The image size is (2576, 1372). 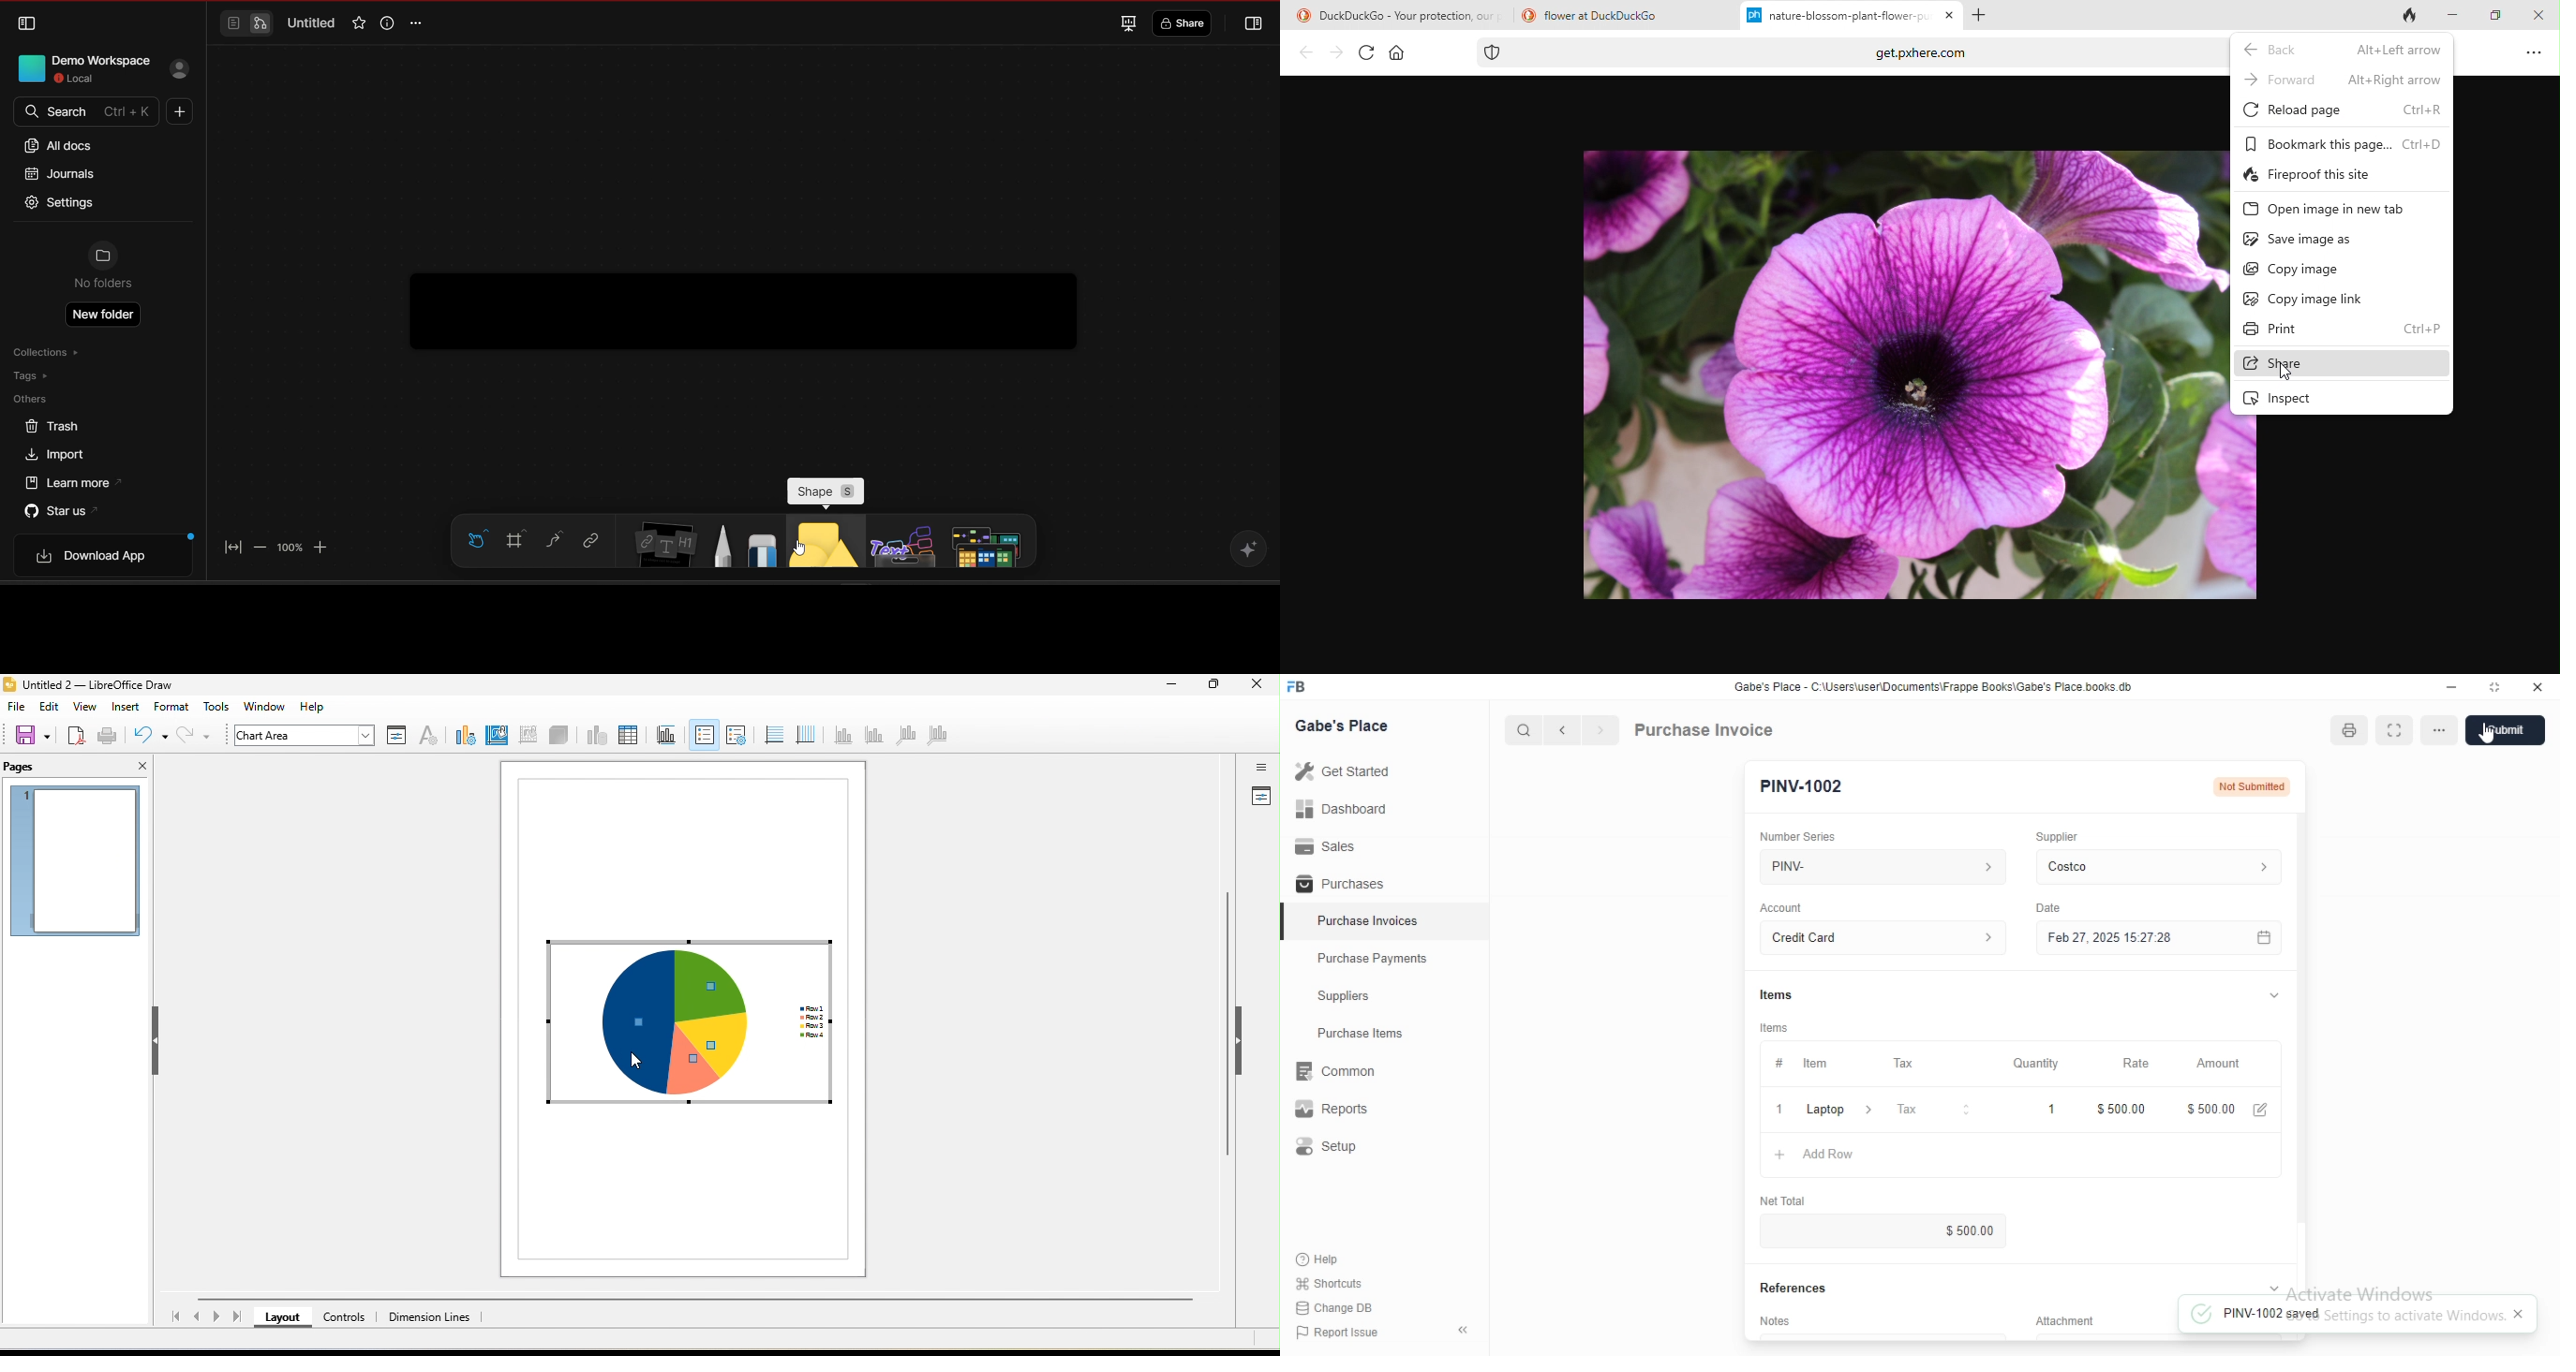 What do you see at coordinates (1883, 867) in the screenshot?
I see `PINV-` at bounding box center [1883, 867].